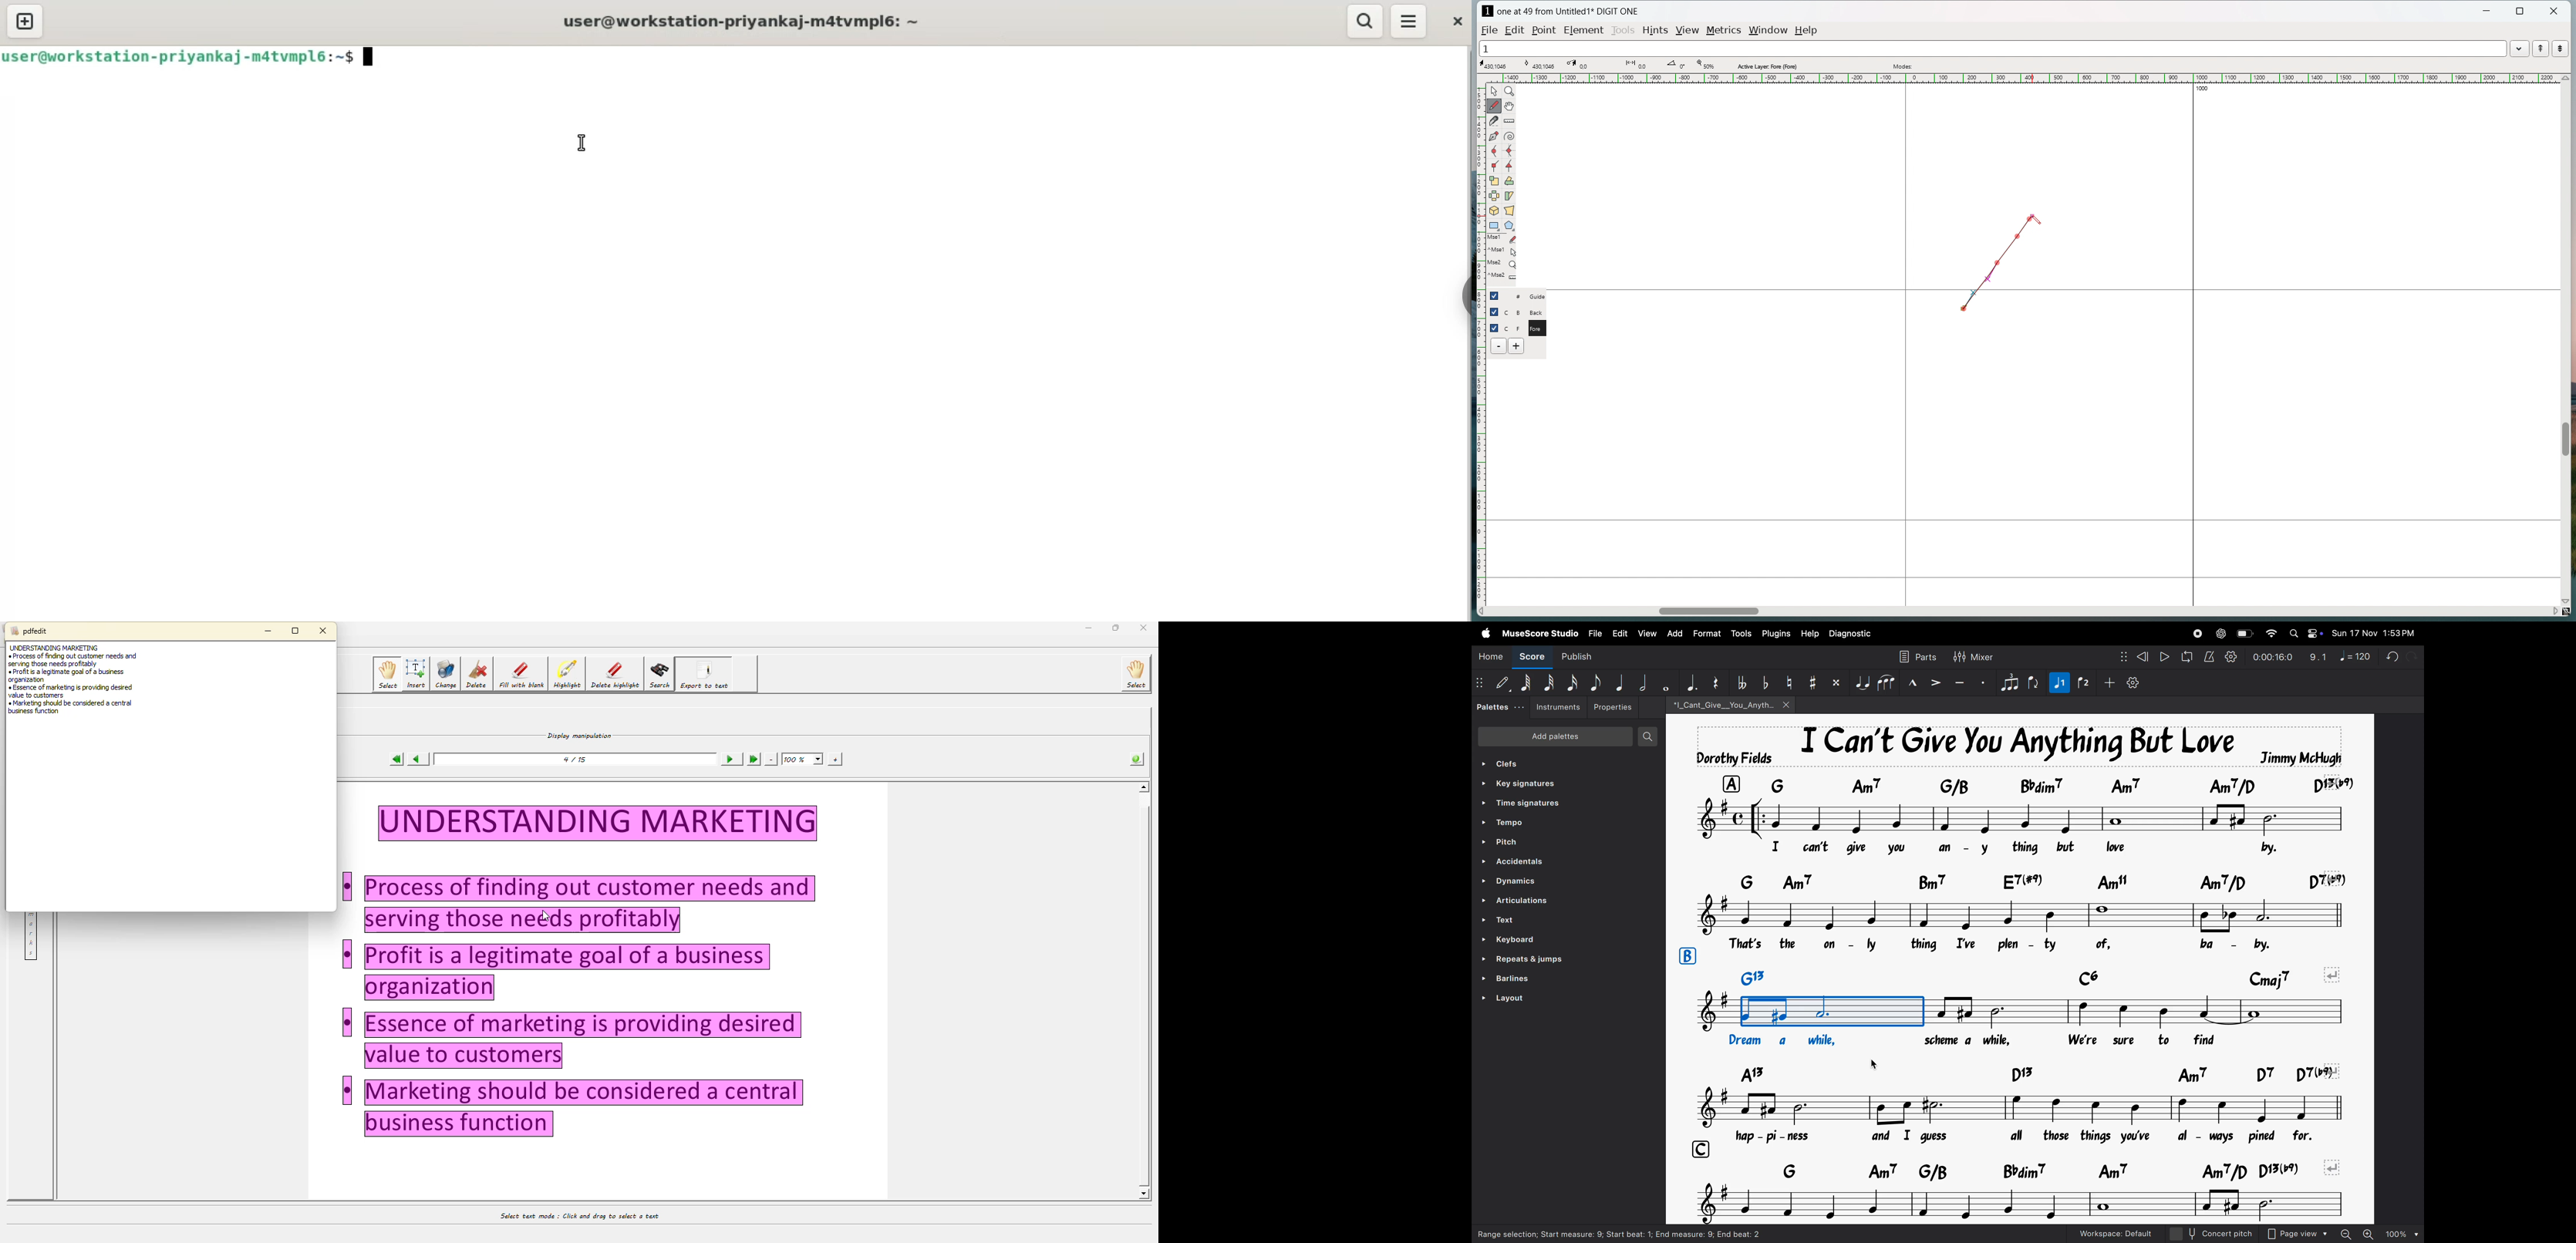 The height and width of the screenshot is (1260, 2576). I want to click on customize toolbar, so click(2138, 682).